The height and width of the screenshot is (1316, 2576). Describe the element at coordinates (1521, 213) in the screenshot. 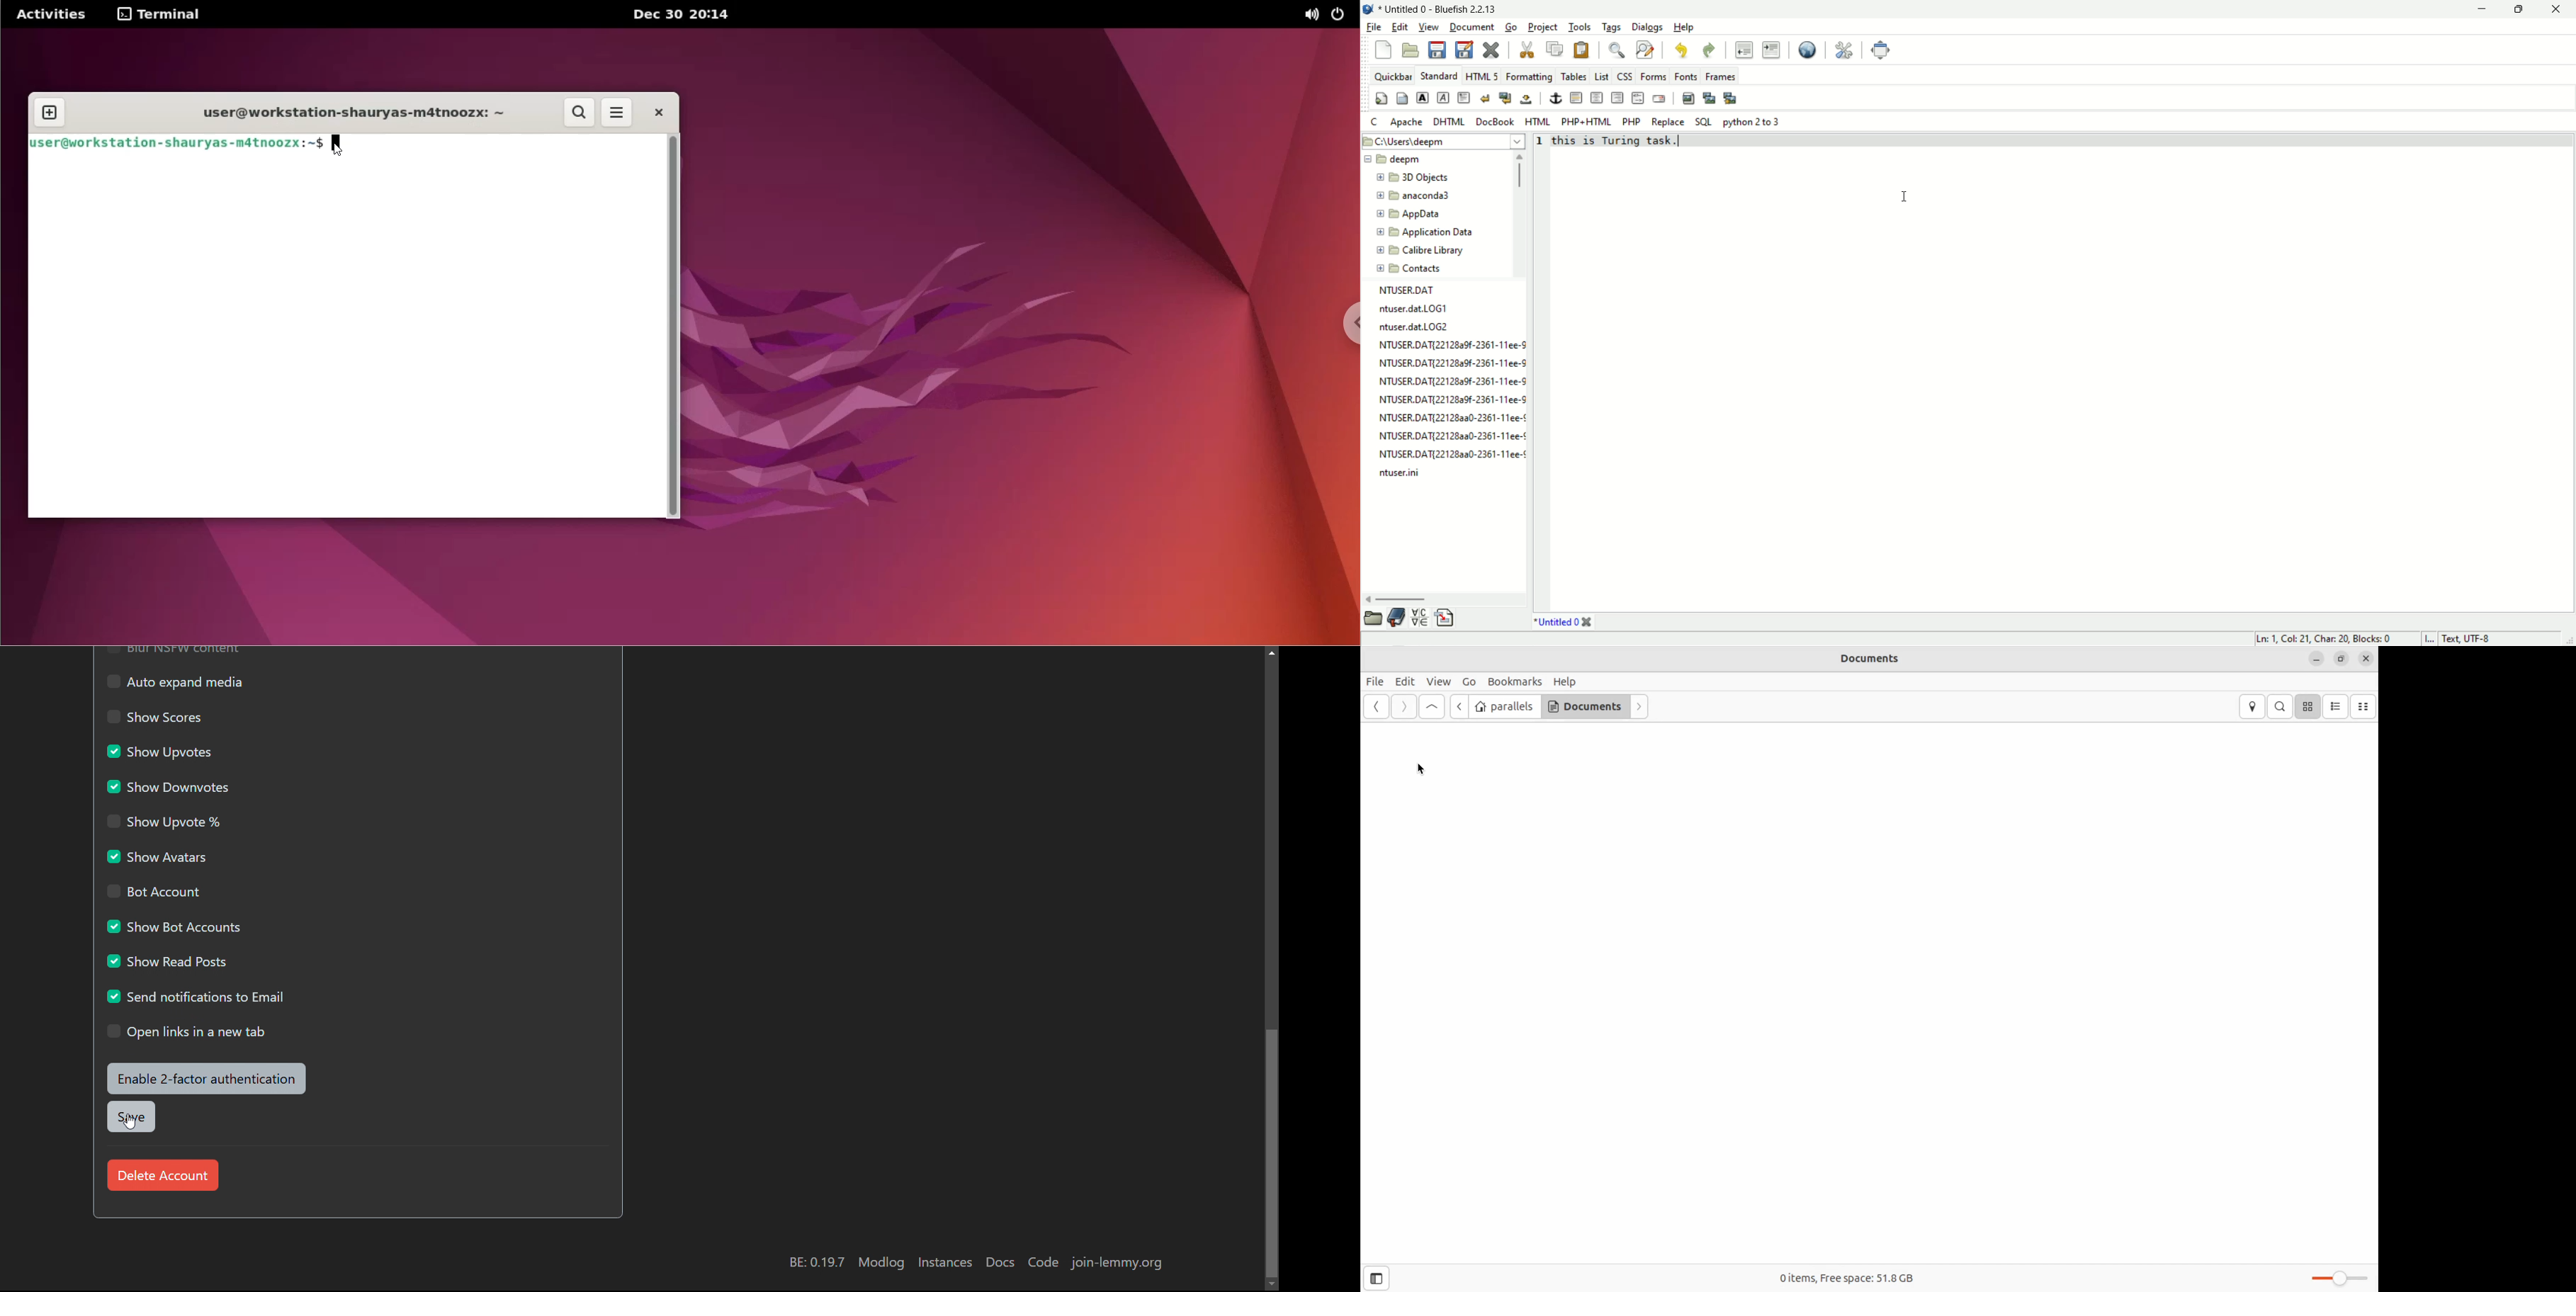

I see `scroll bar` at that location.